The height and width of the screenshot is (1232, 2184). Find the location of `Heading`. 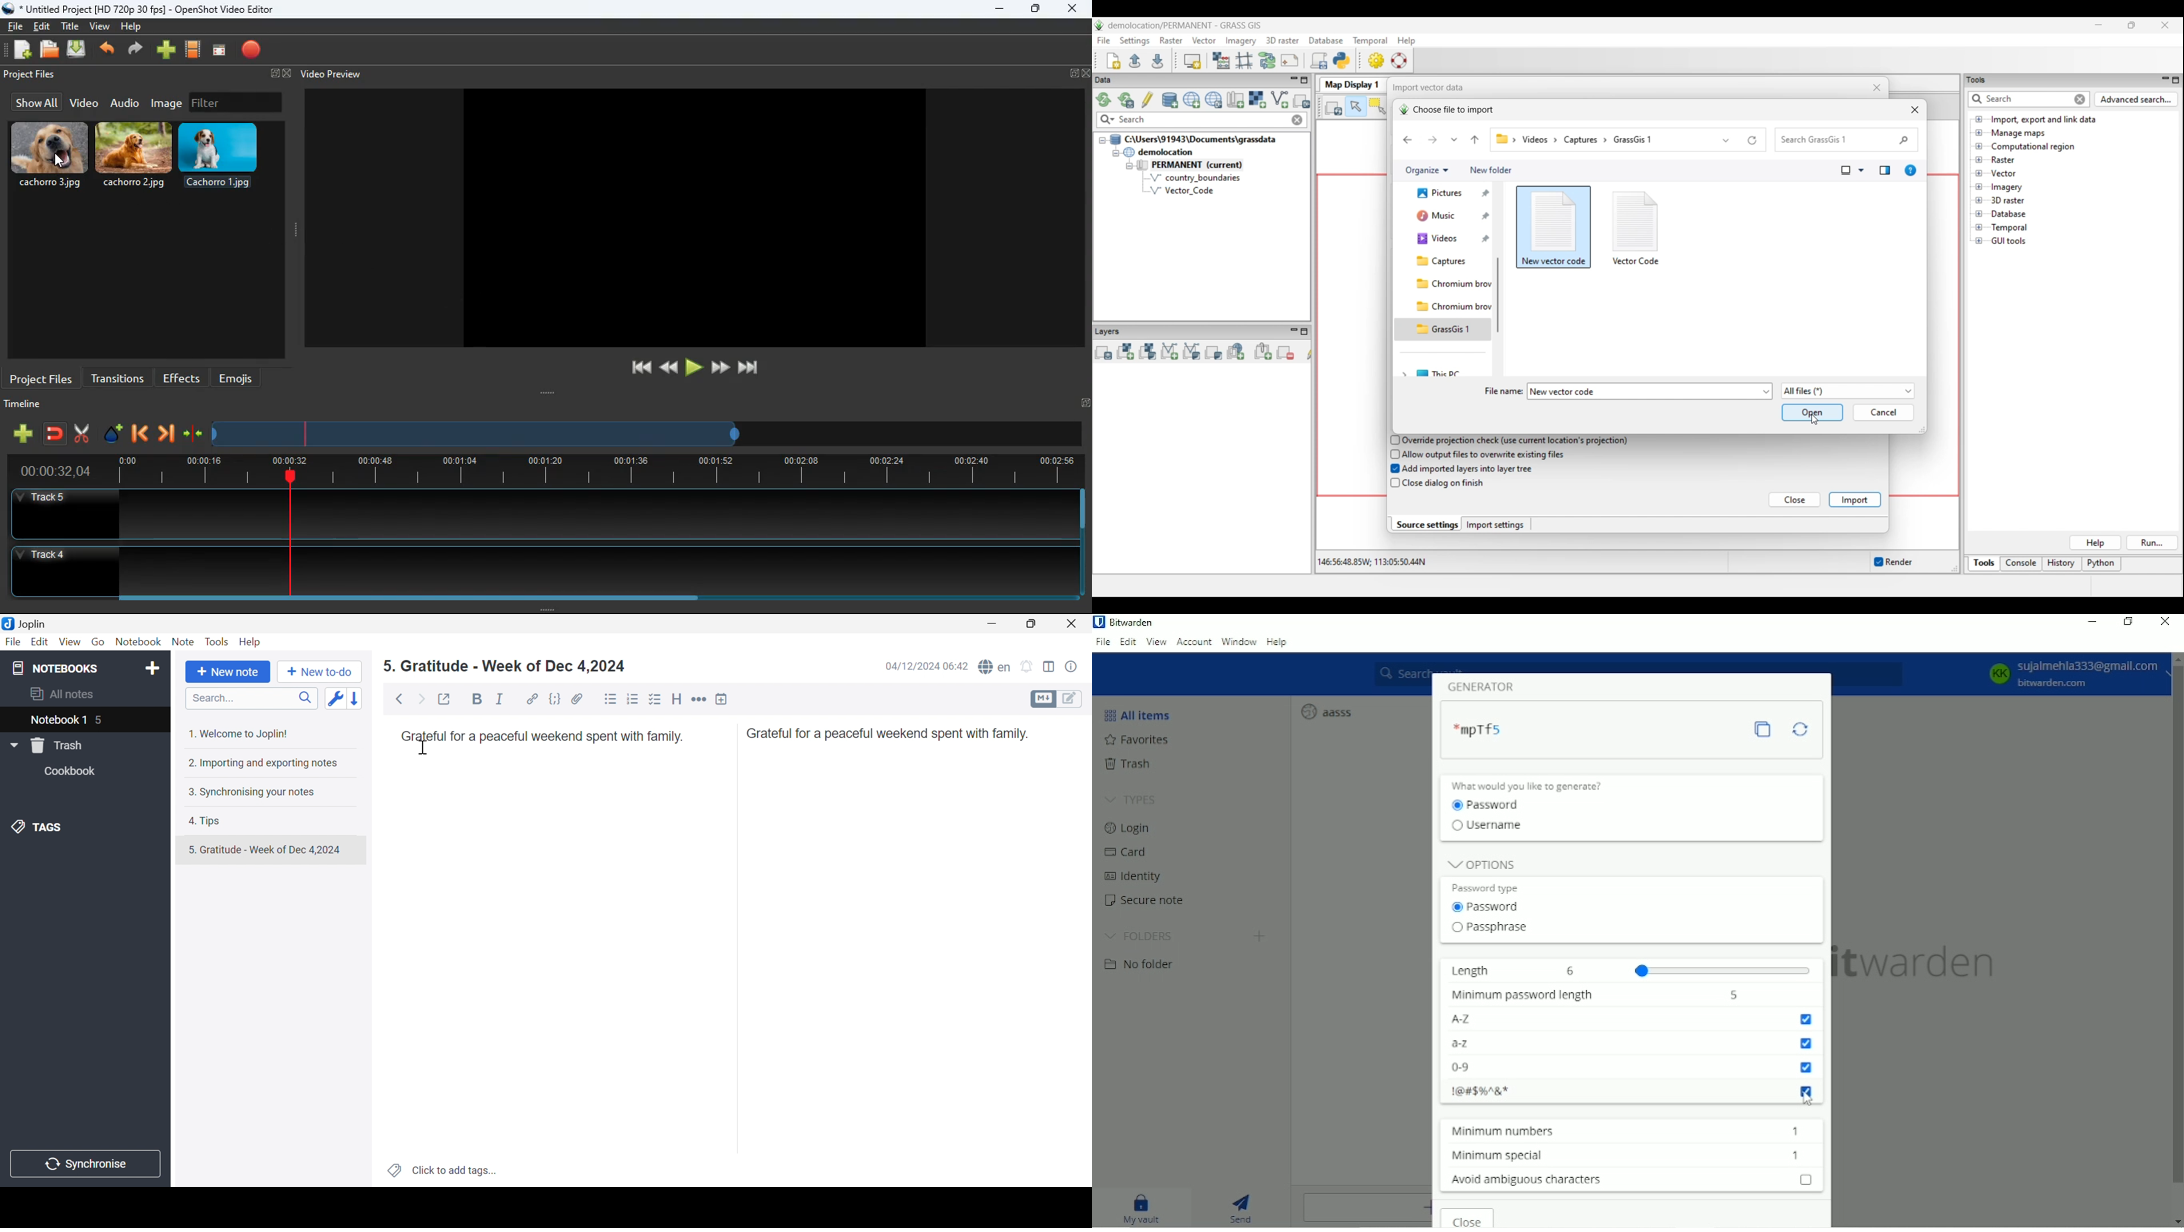

Heading is located at coordinates (679, 698).